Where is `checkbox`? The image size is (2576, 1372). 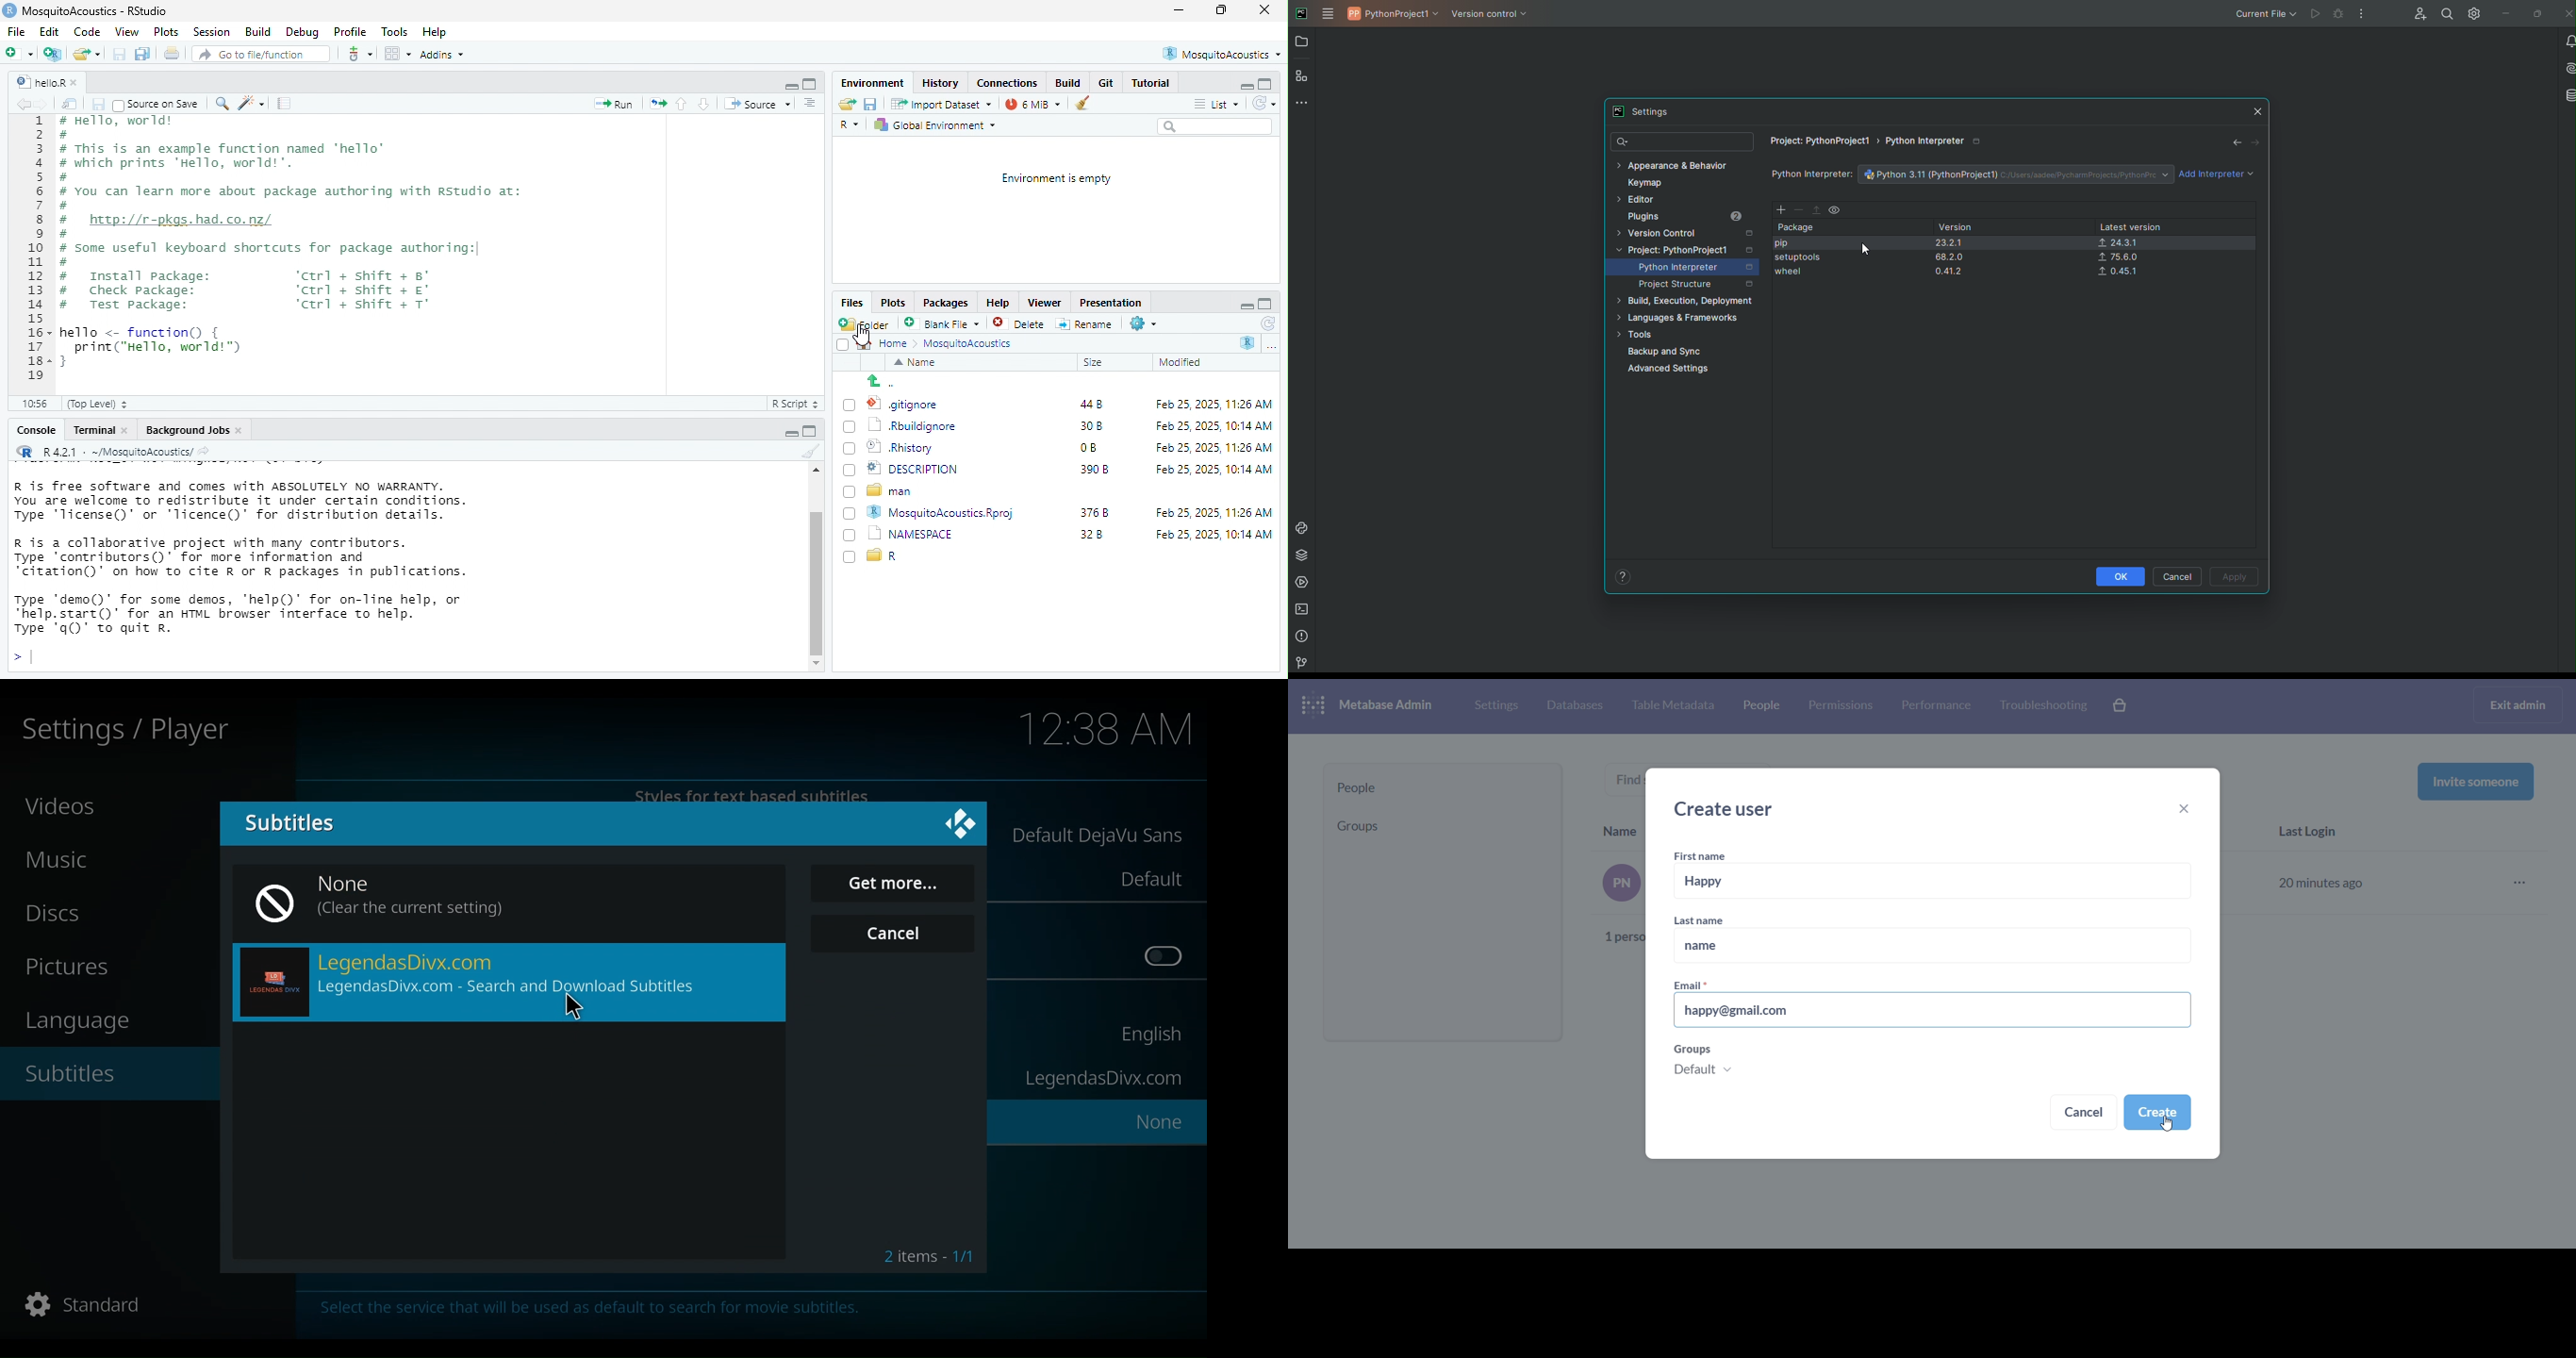 checkbox is located at coordinates (846, 557).